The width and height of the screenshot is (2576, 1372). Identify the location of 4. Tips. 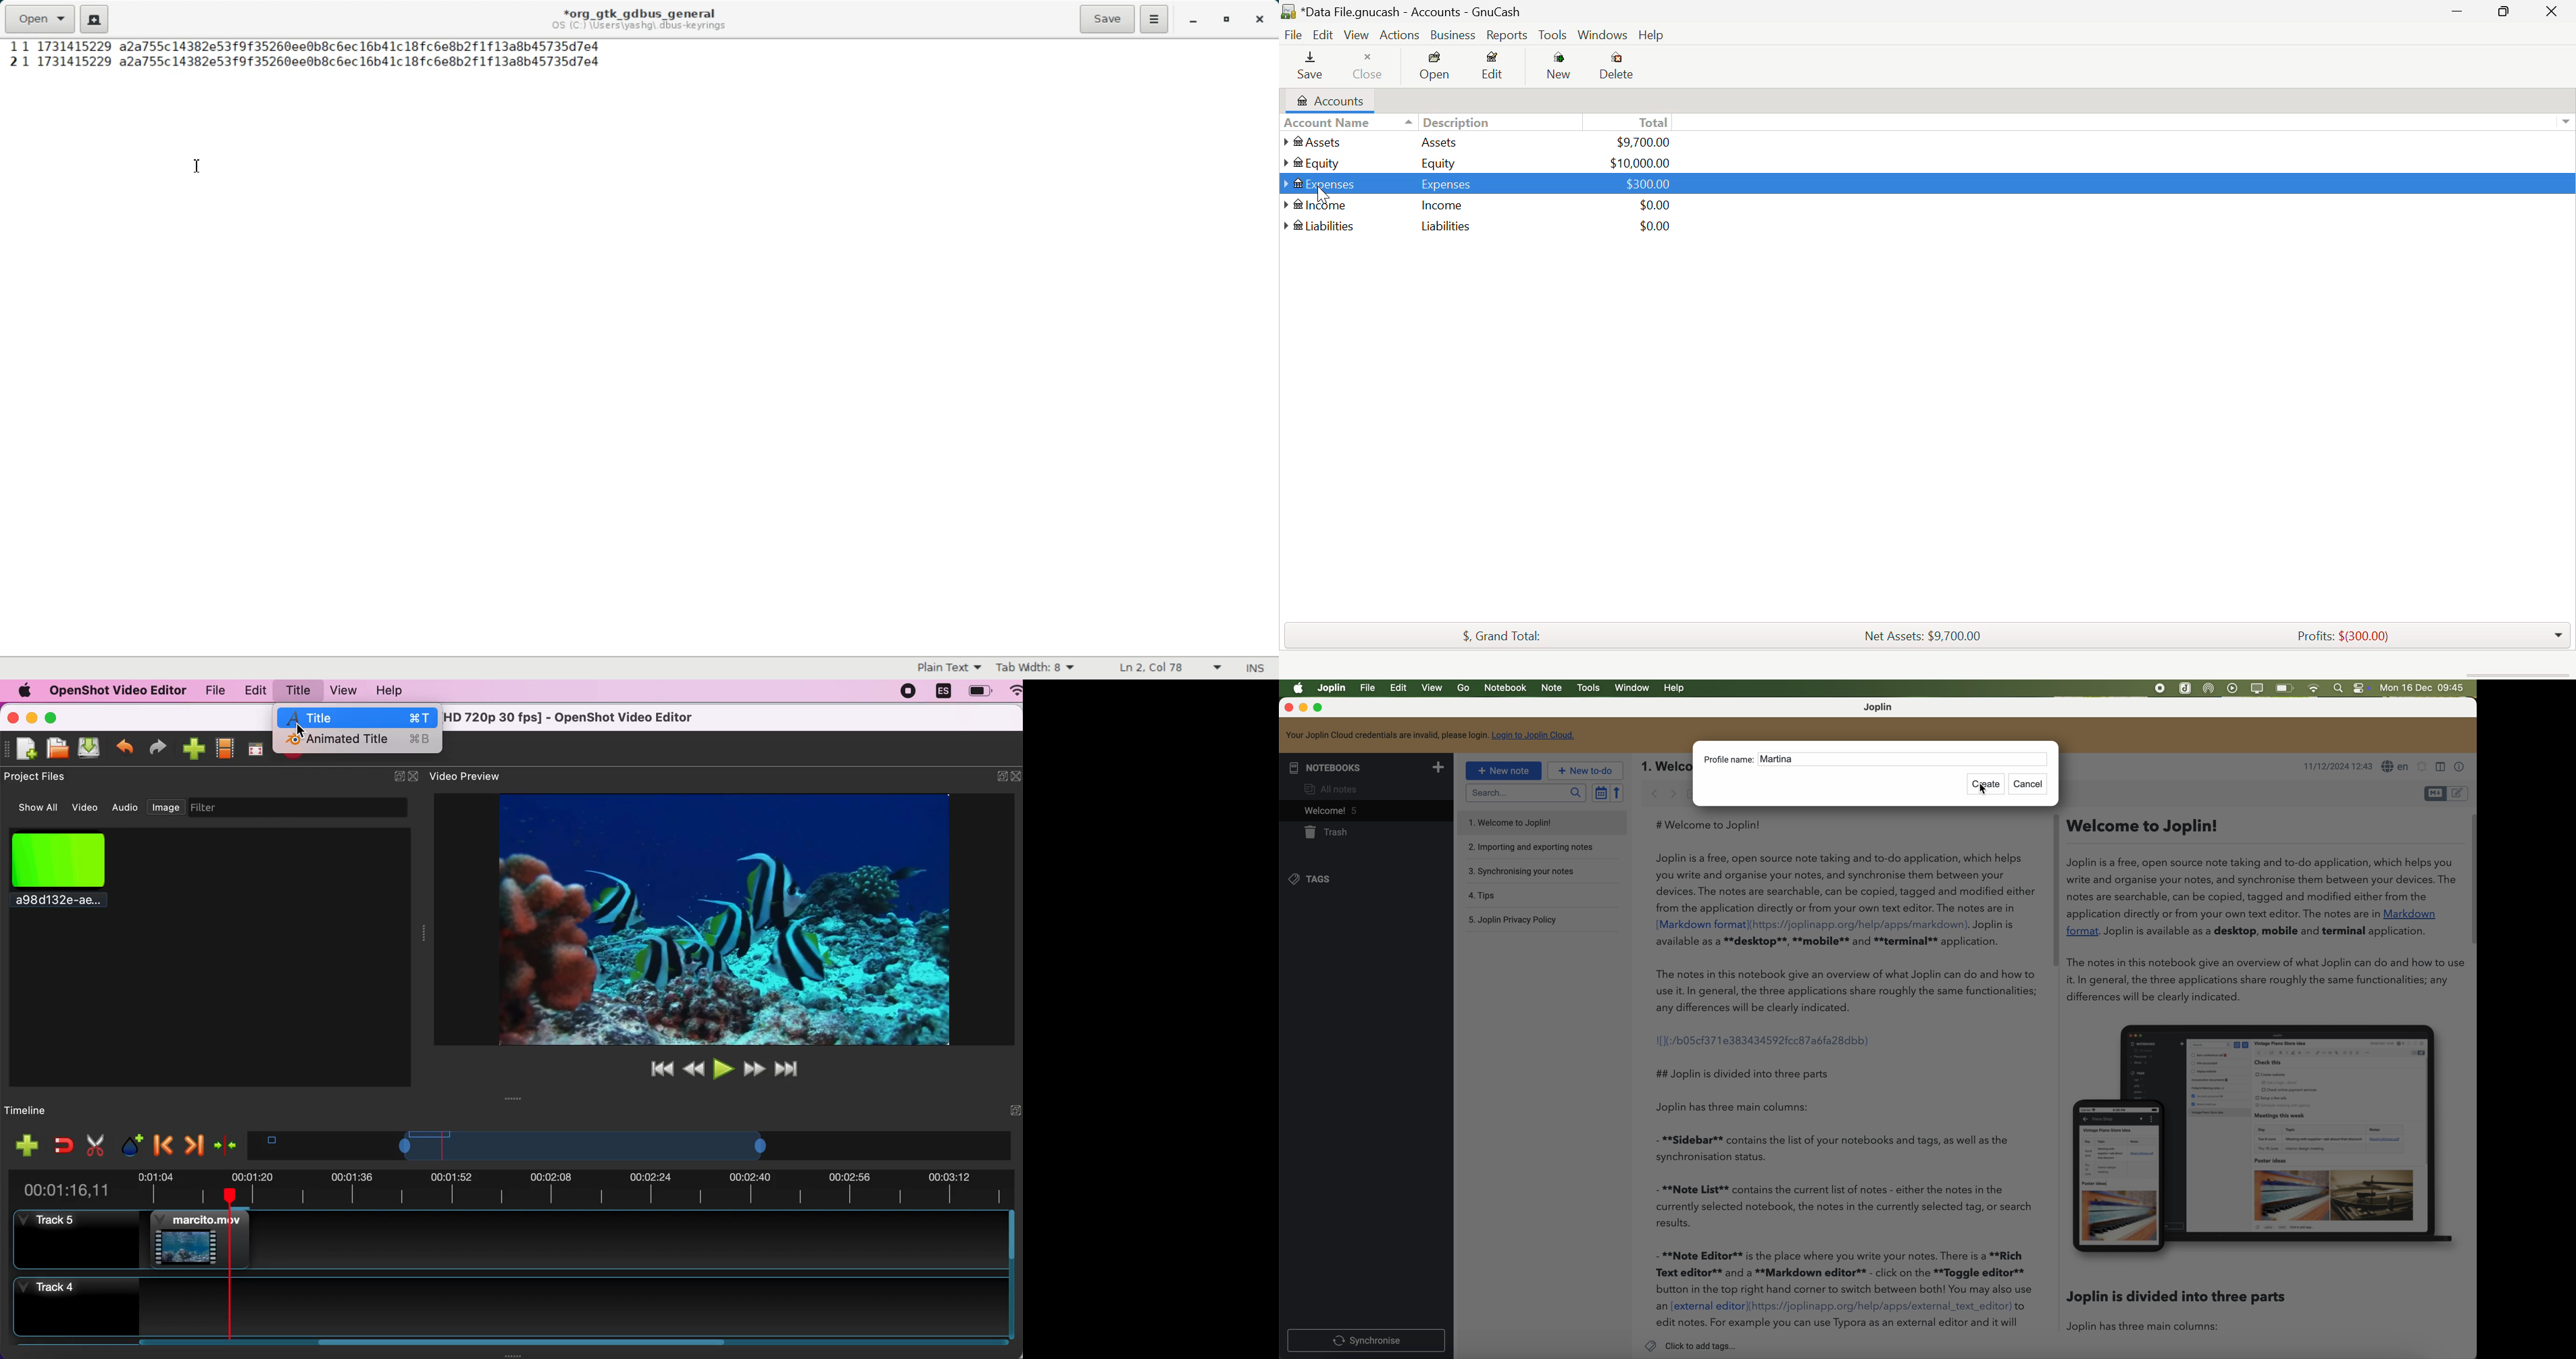
(1515, 896).